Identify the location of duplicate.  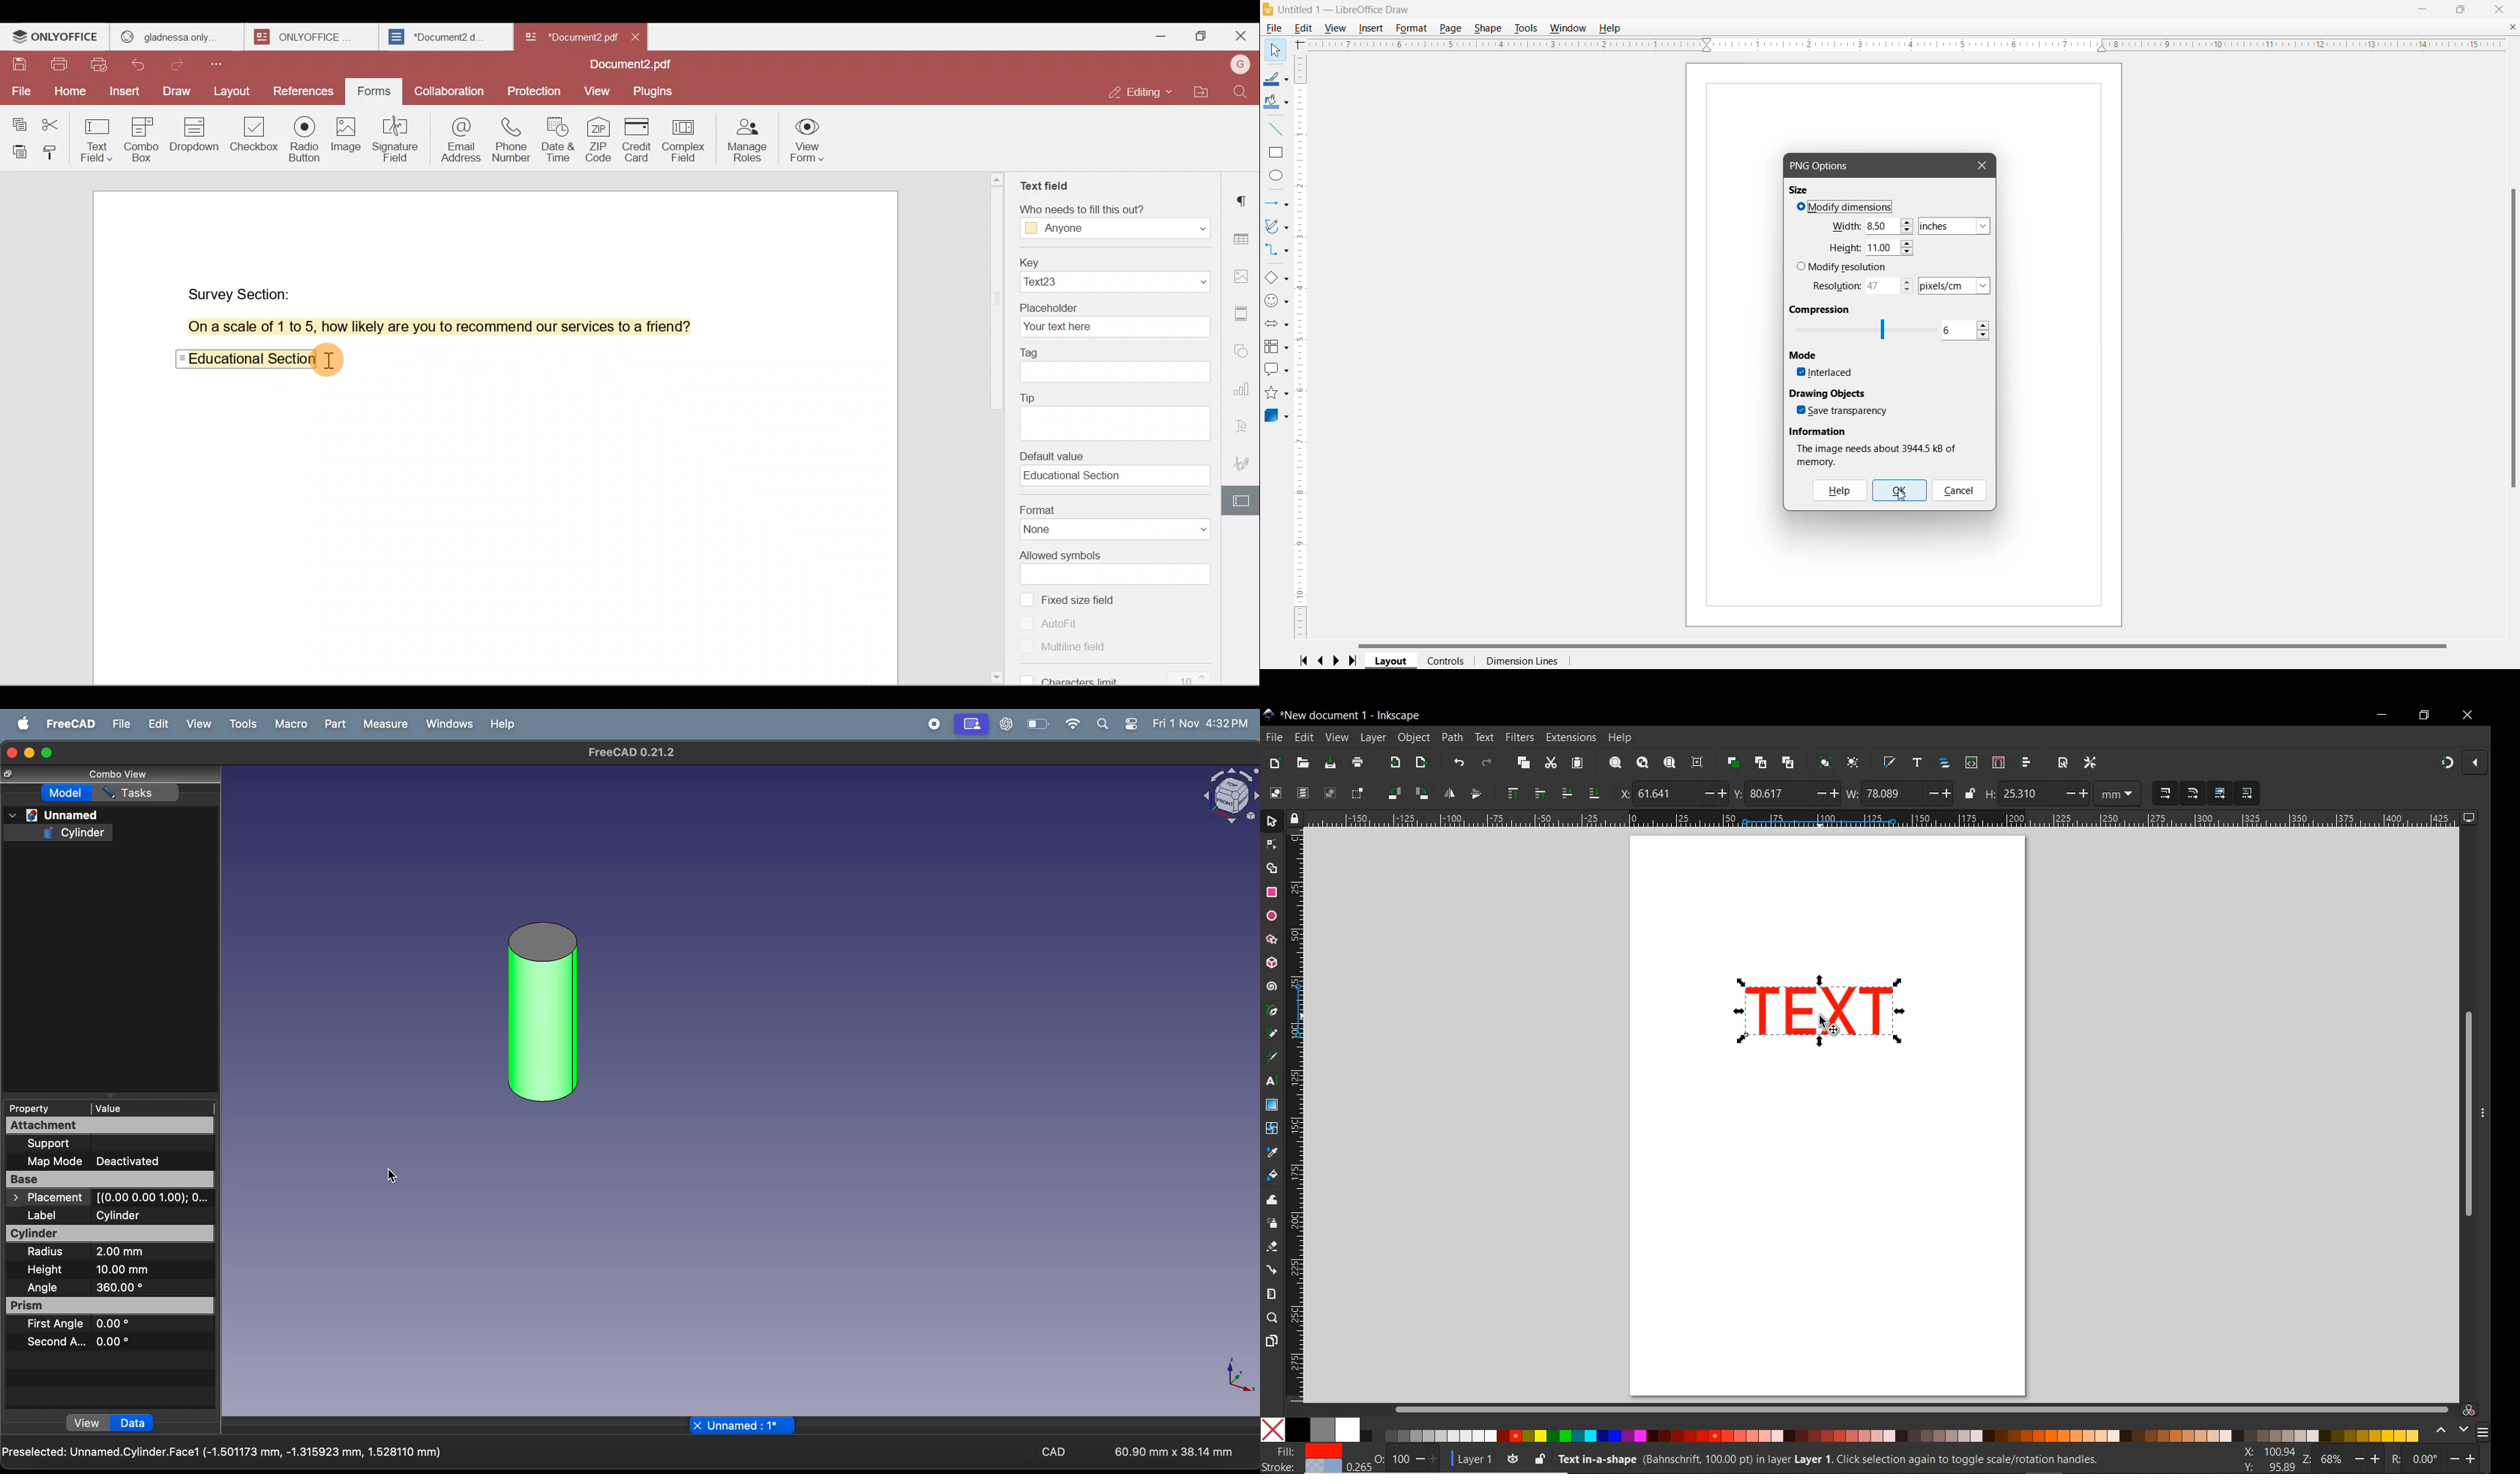
(1733, 762).